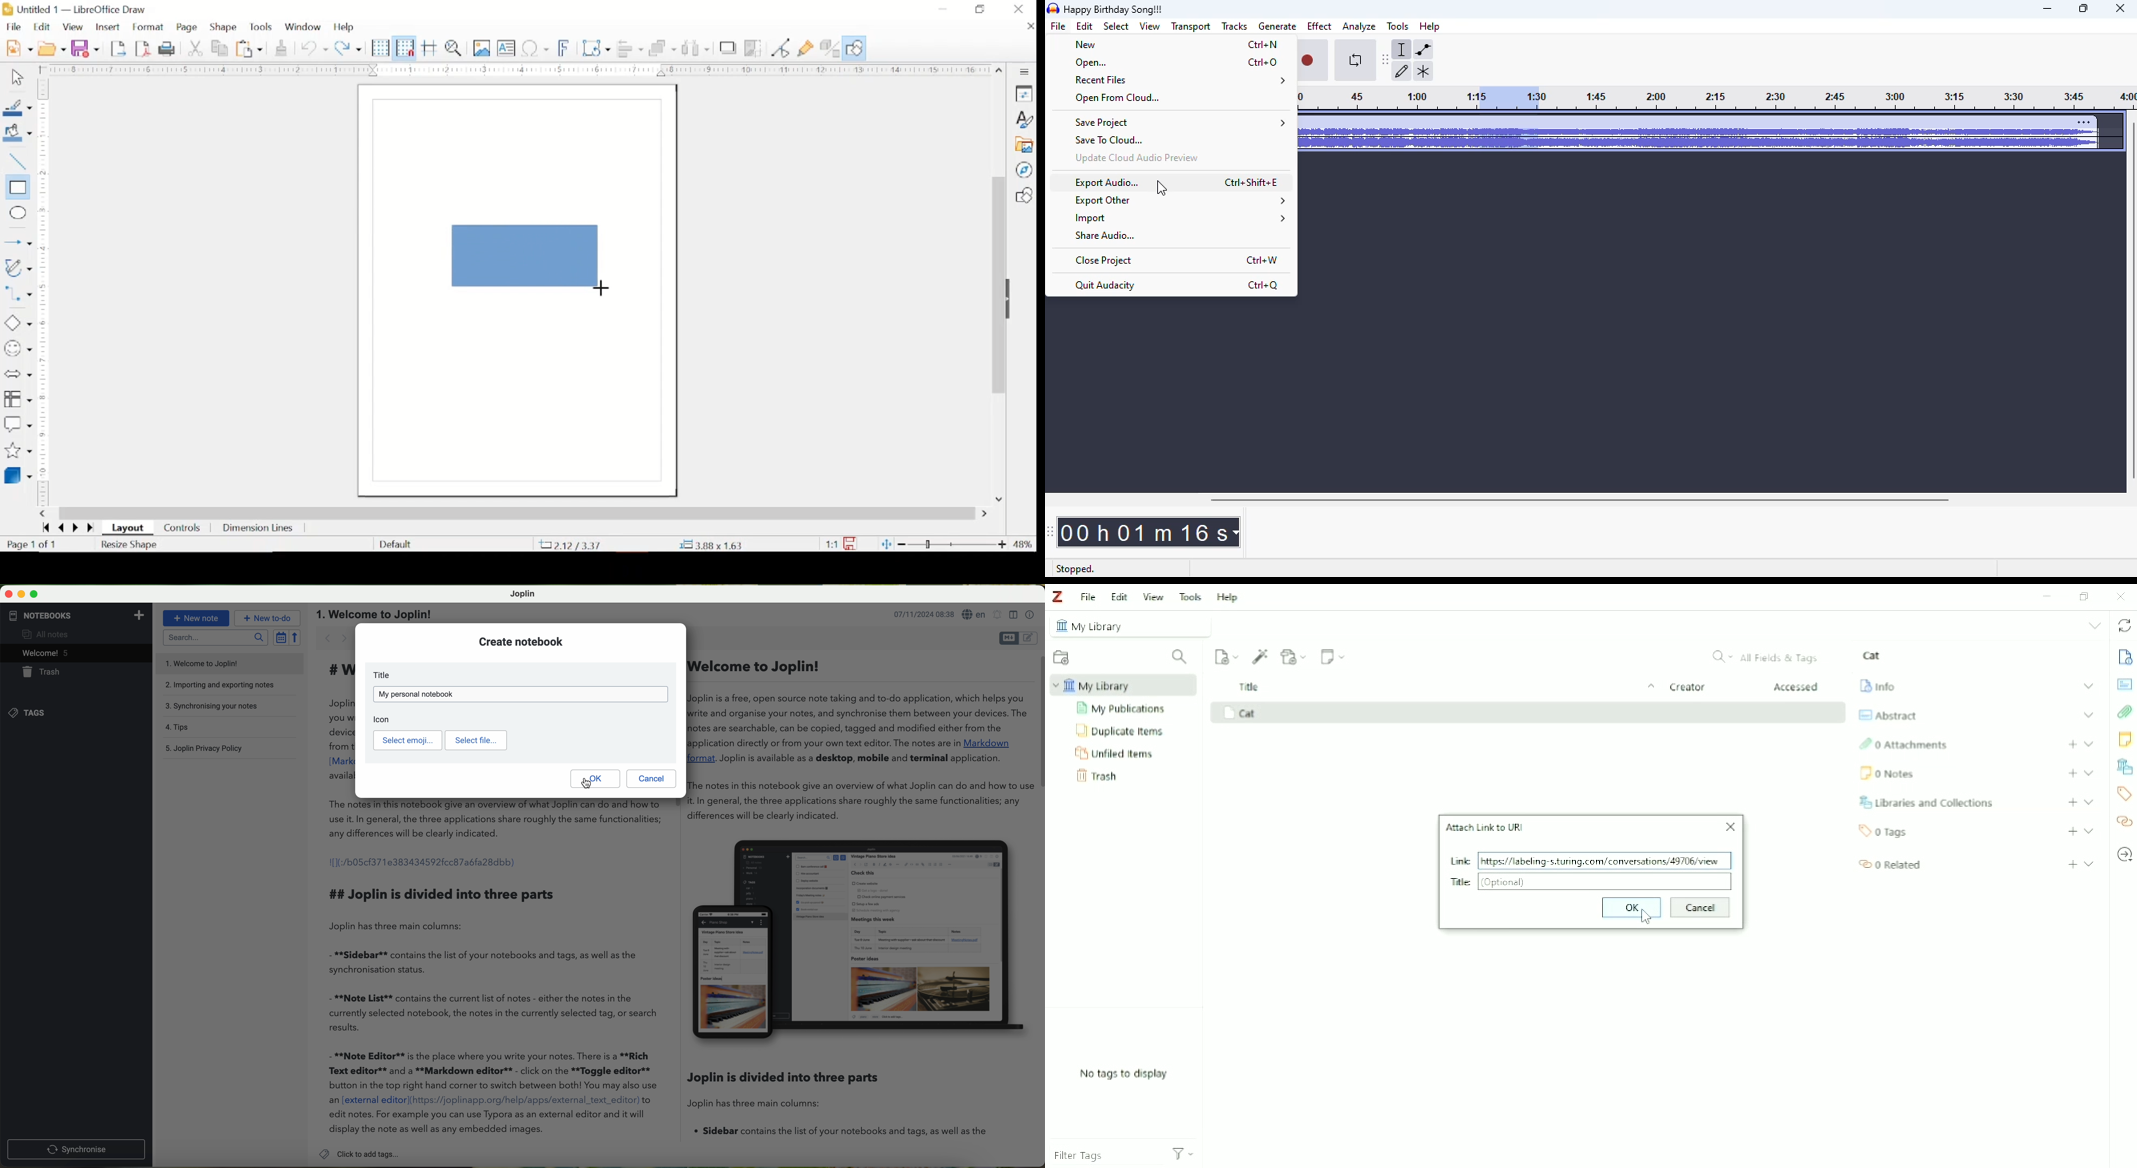 This screenshot has height=1176, width=2156. Describe the element at coordinates (1180, 80) in the screenshot. I see `recent files` at that location.